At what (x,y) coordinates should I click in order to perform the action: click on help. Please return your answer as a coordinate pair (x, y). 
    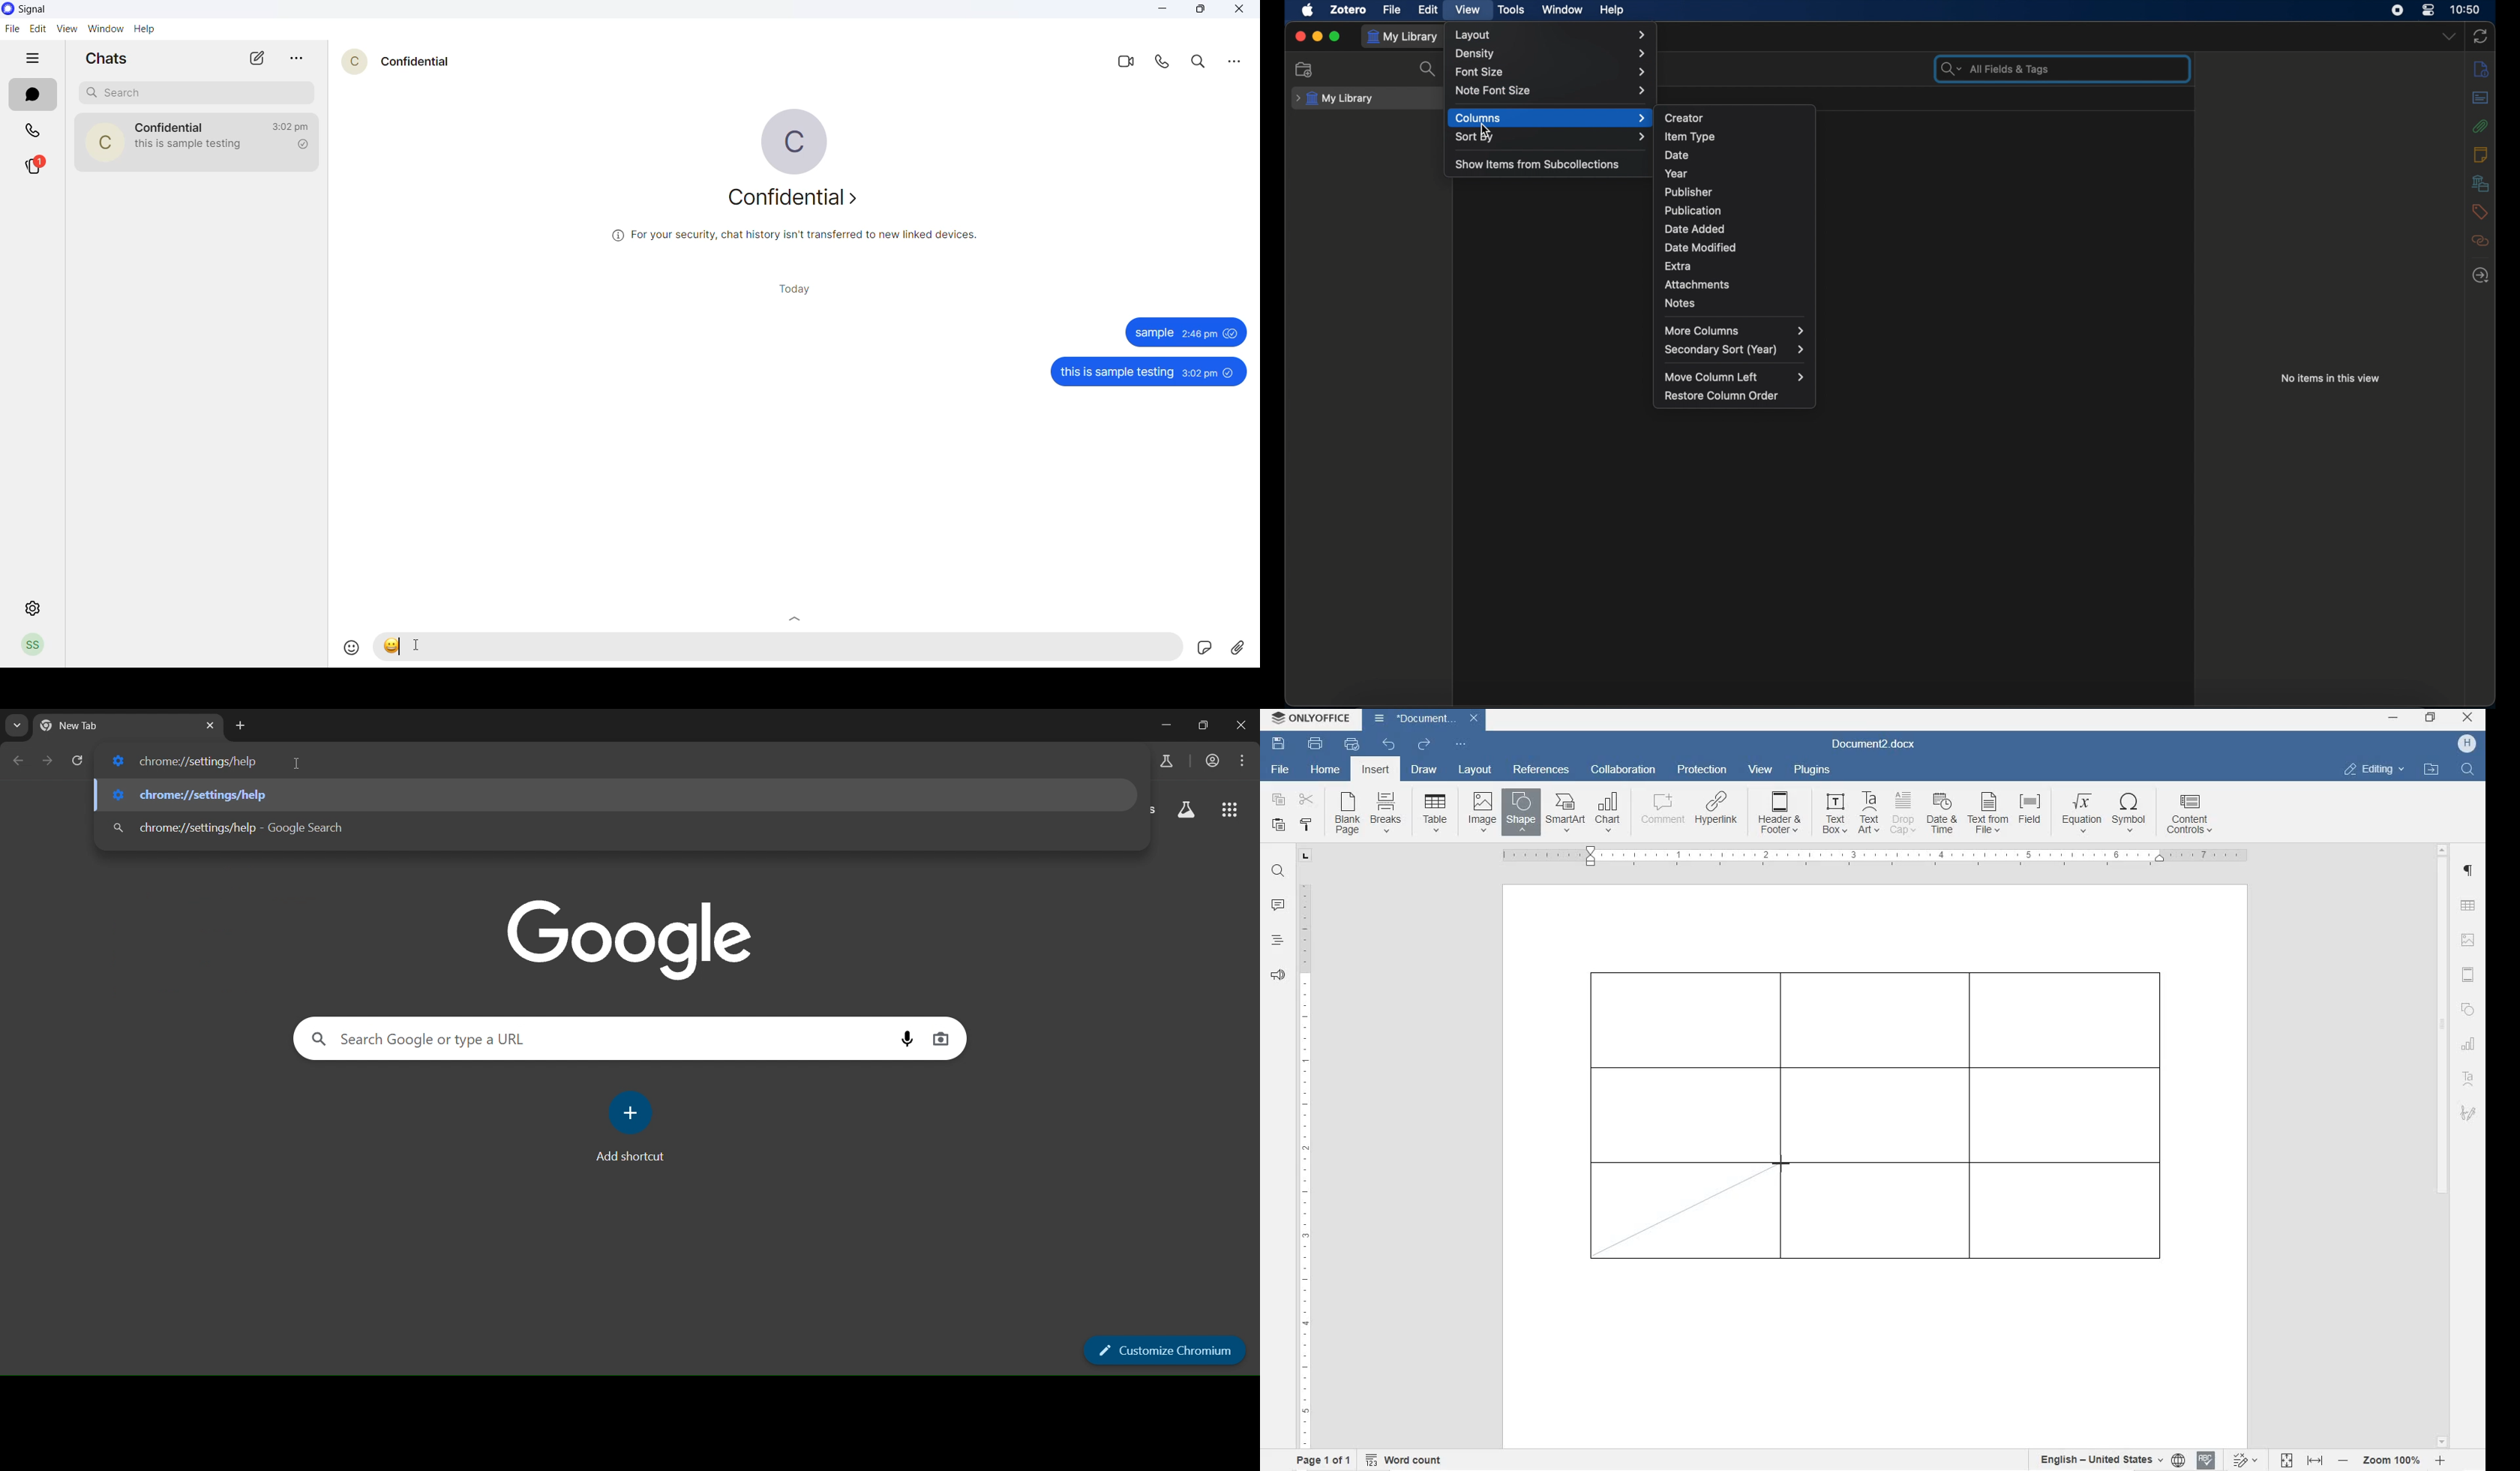
    Looking at the image, I should click on (146, 30).